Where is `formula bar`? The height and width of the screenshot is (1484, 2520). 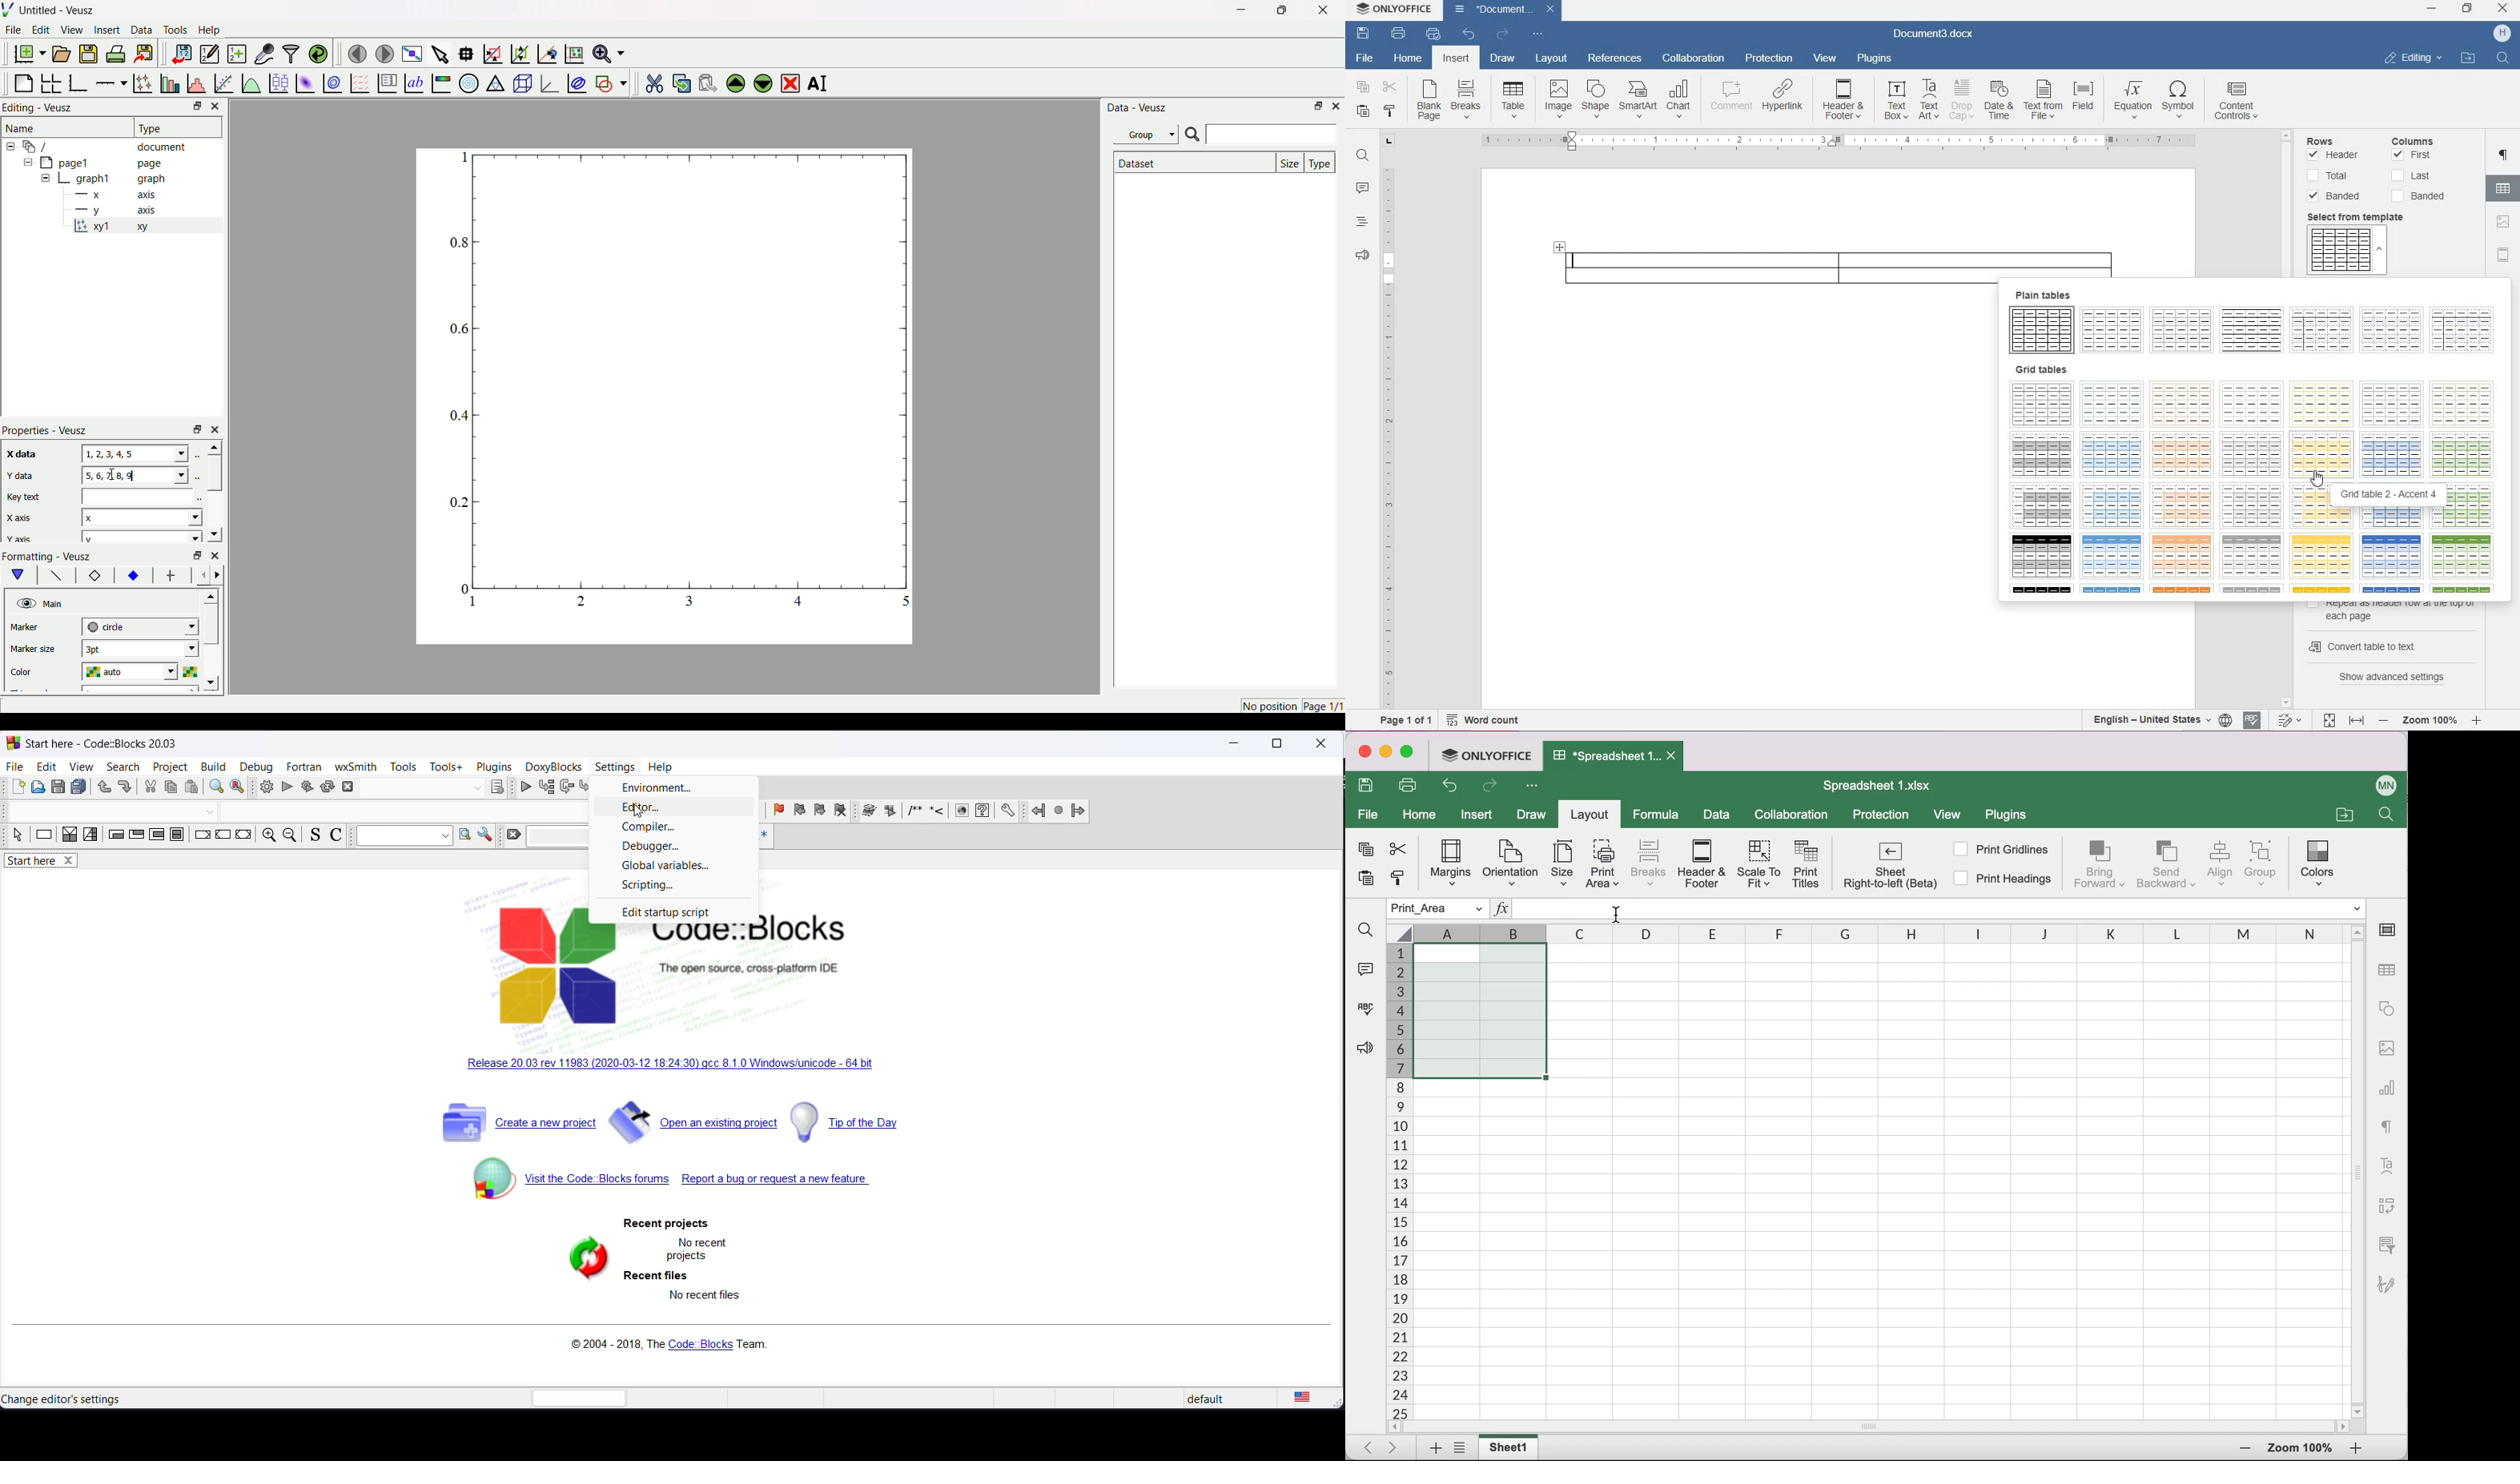
formula bar is located at coordinates (2005, 909).